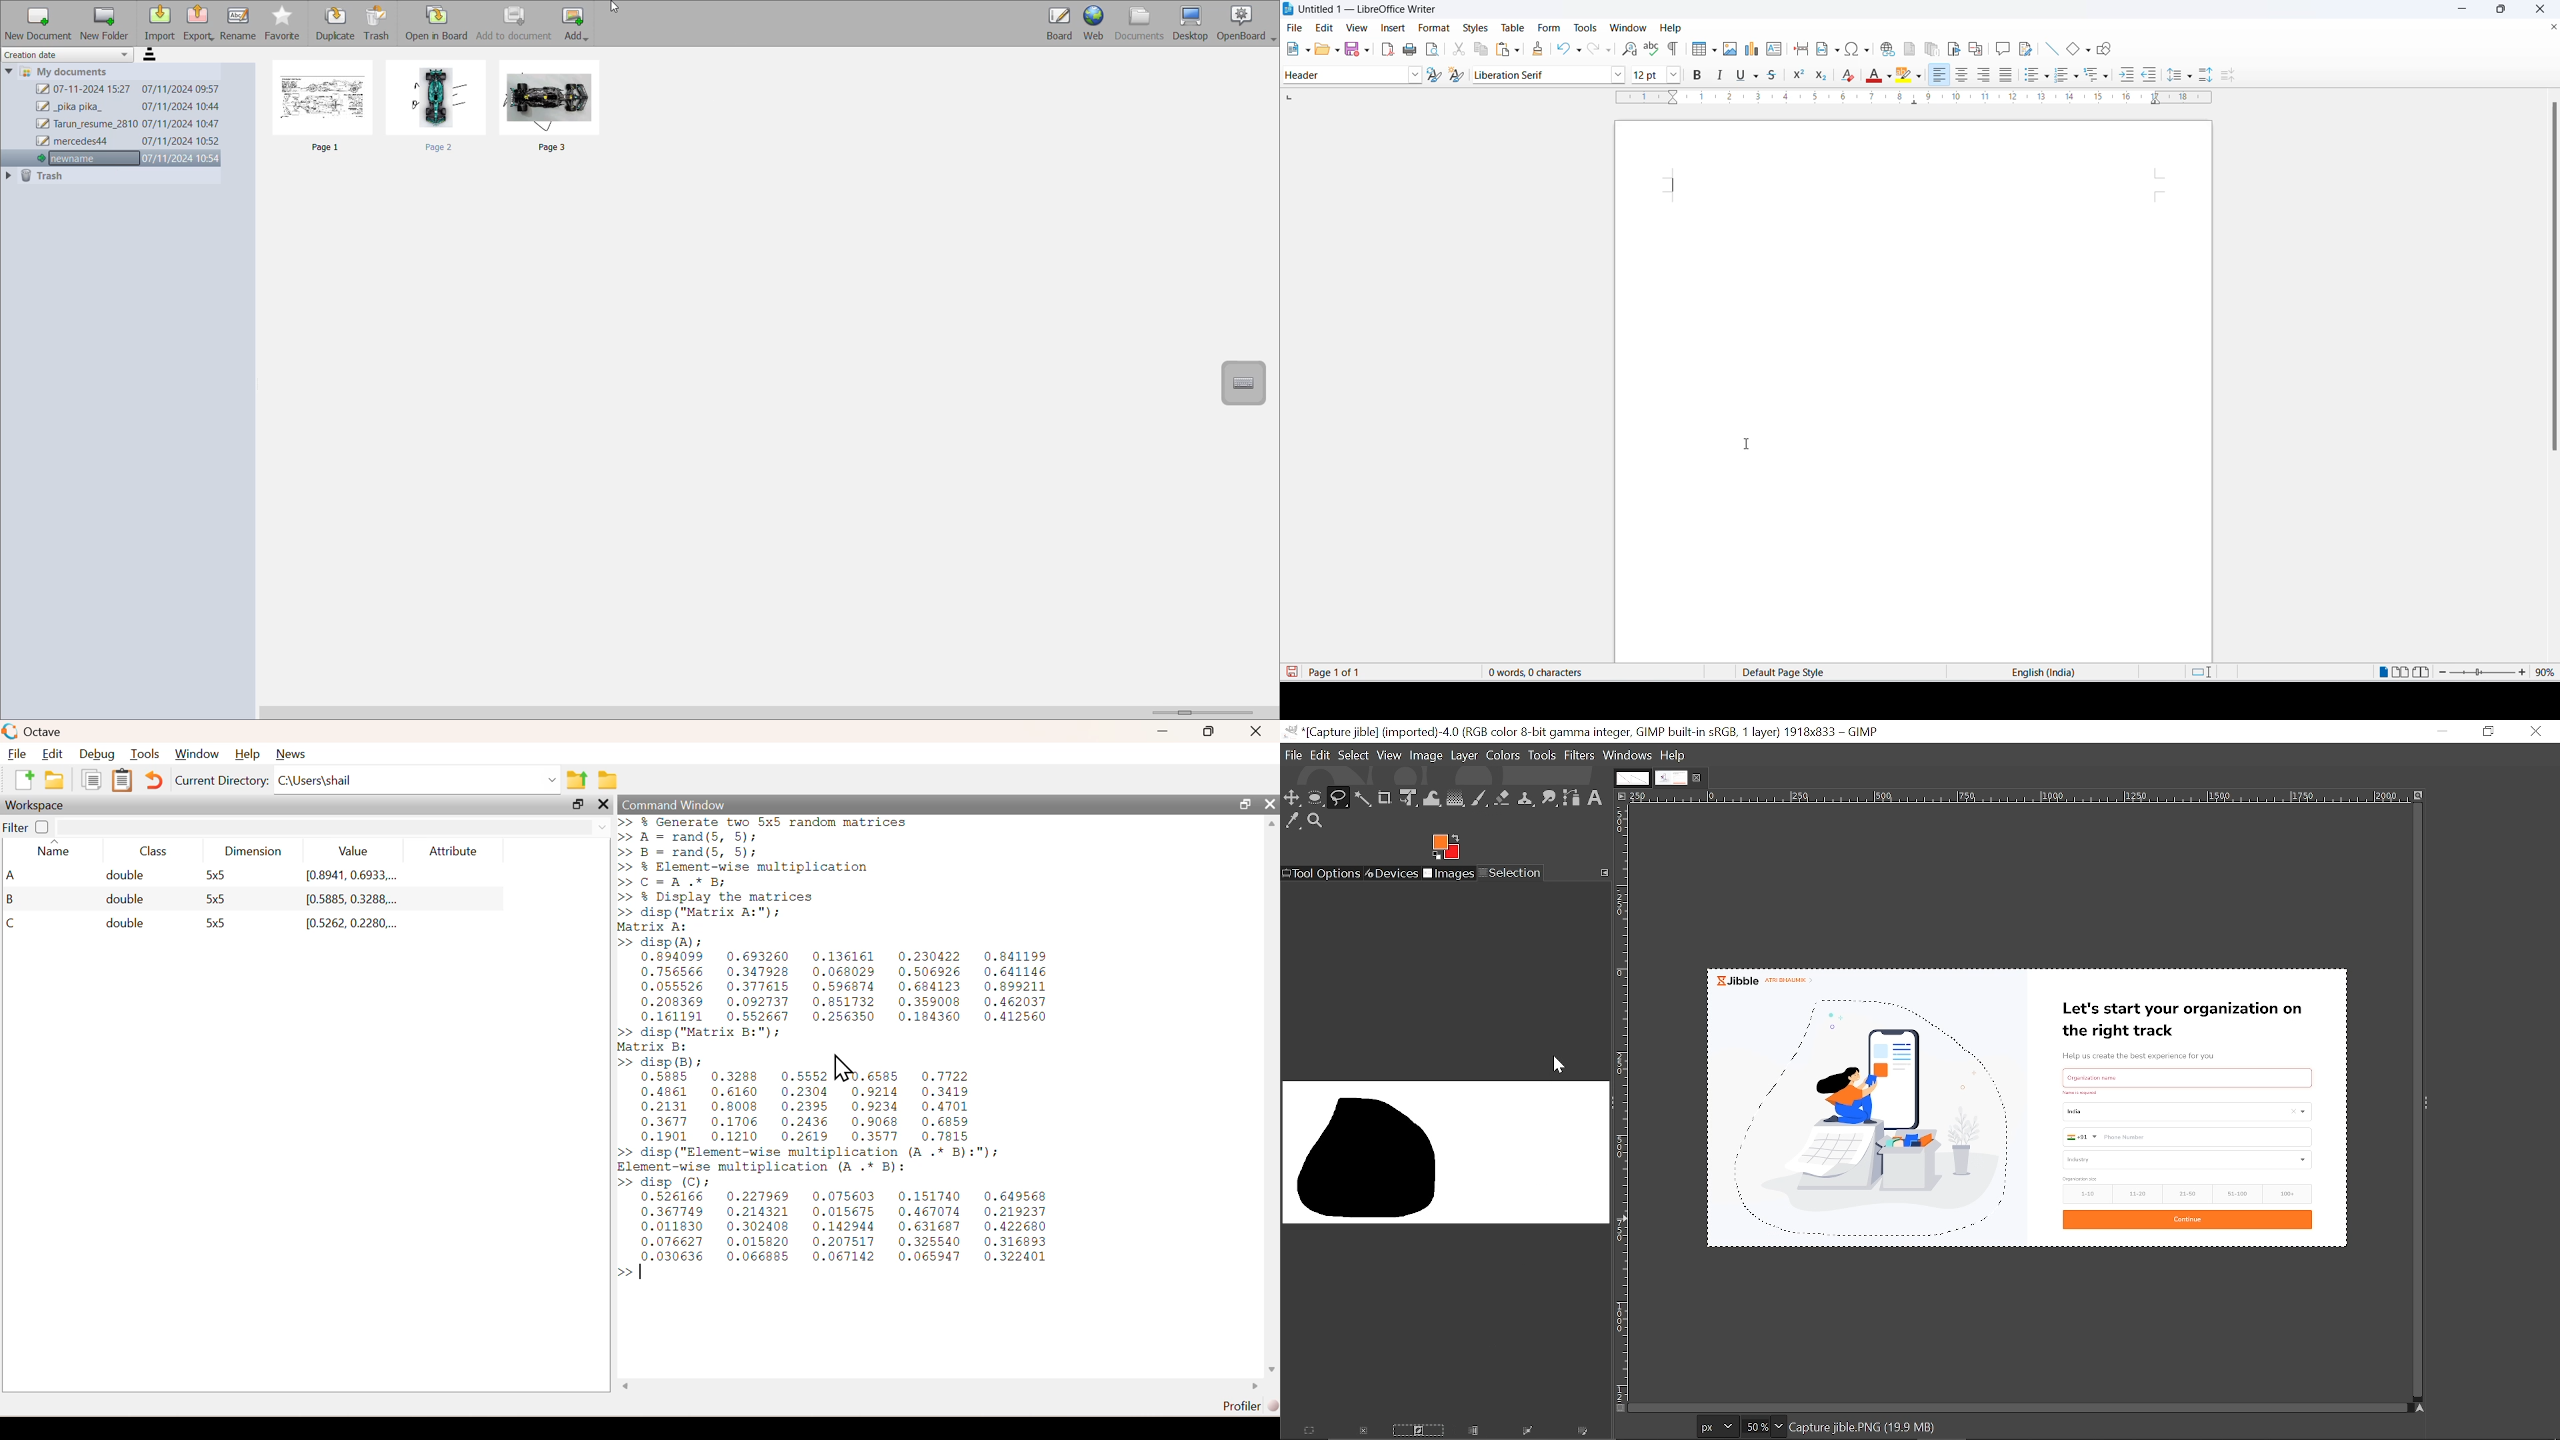 This screenshot has width=2576, height=1456. What do you see at coordinates (1501, 50) in the screenshot?
I see `paste` at bounding box center [1501, 50].